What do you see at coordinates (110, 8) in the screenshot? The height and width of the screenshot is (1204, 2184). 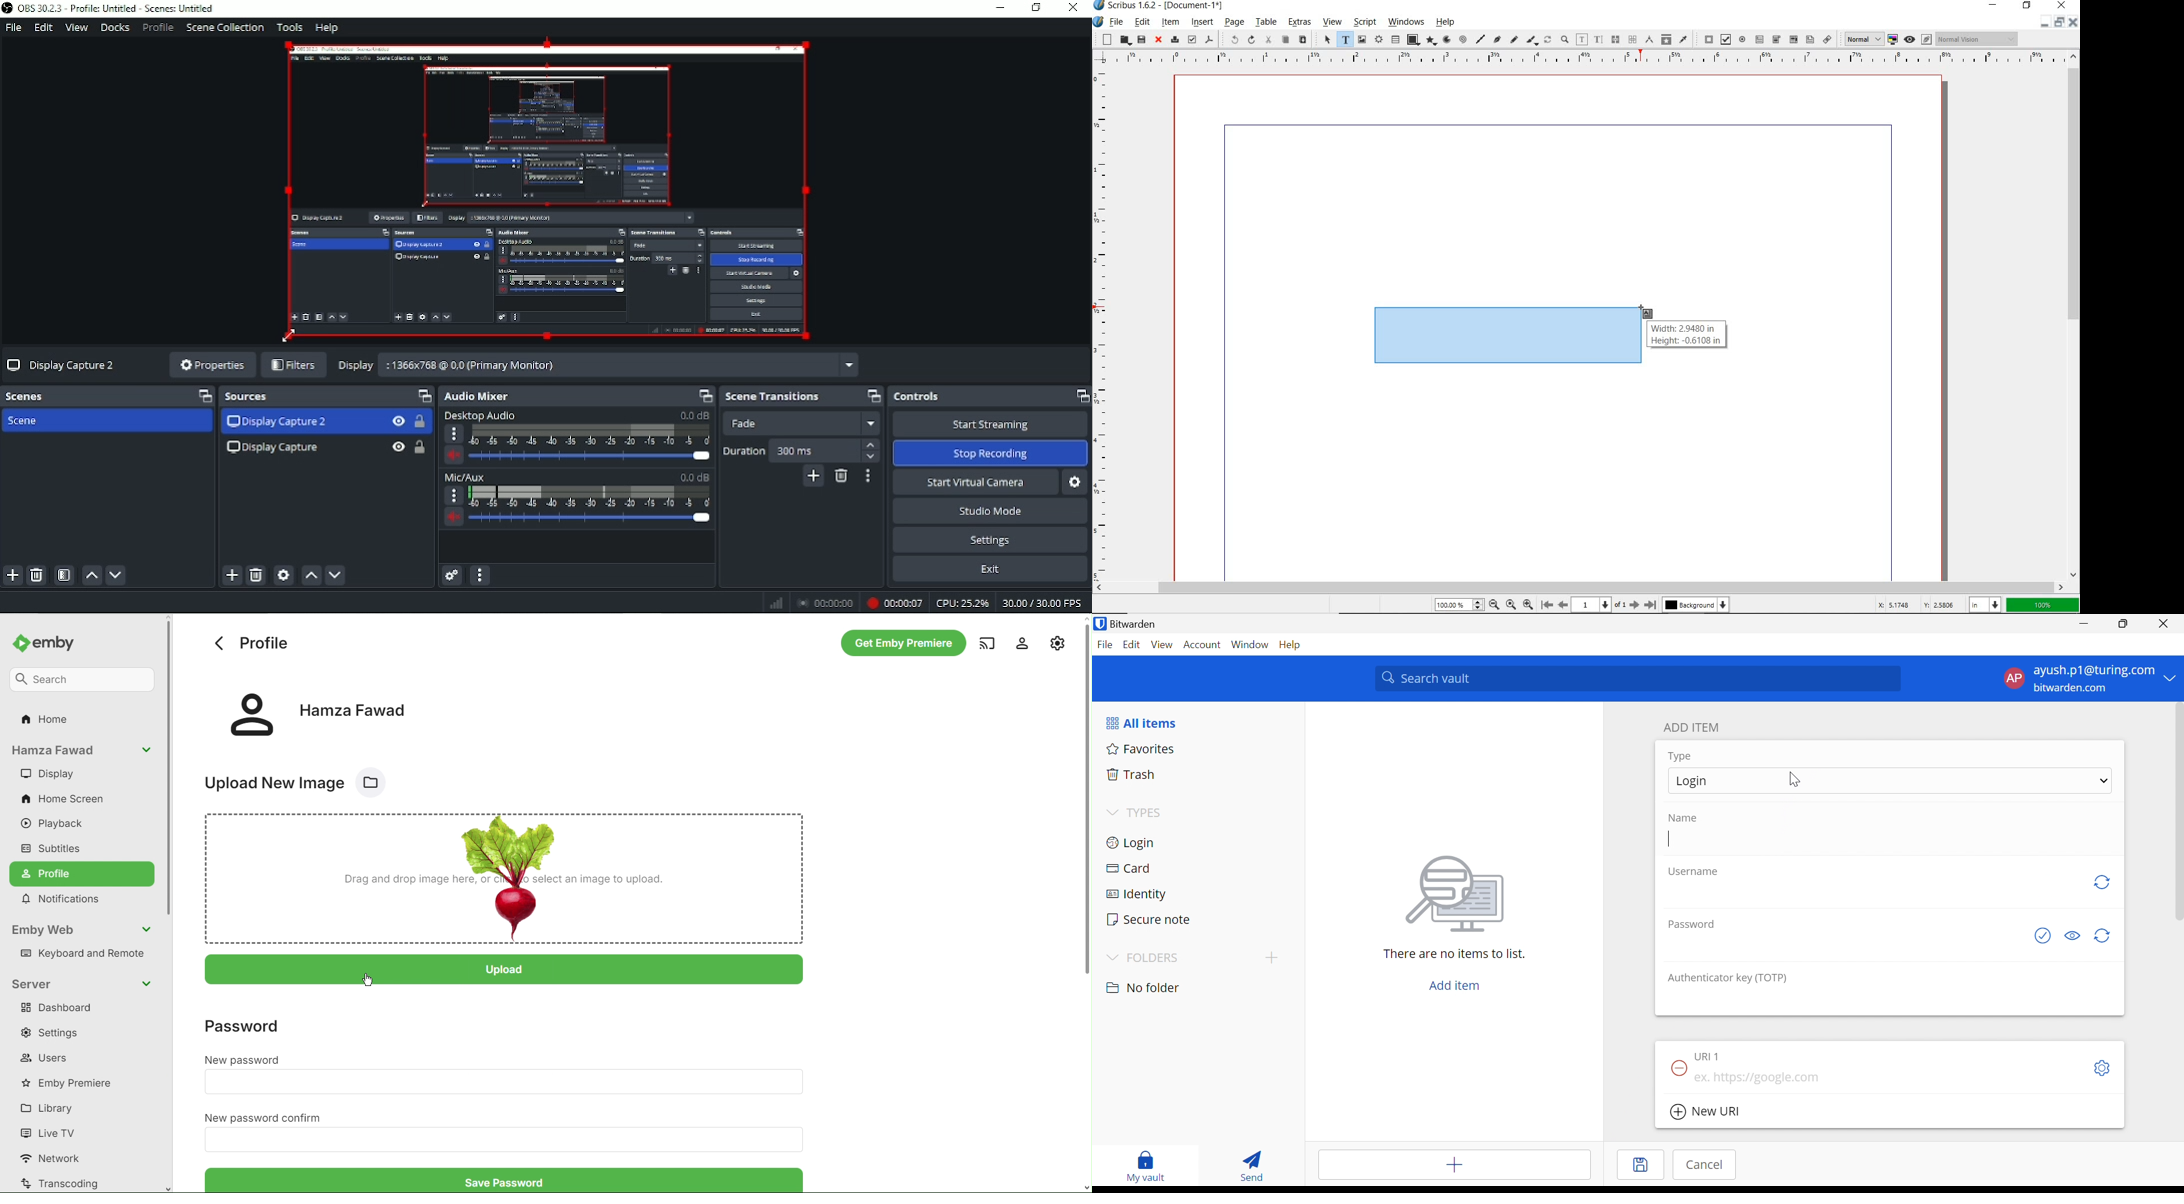 I see `OBS 20.2.3 - Profile: Untitled - Scenes: Untitled` at bounding box center [110, 8].